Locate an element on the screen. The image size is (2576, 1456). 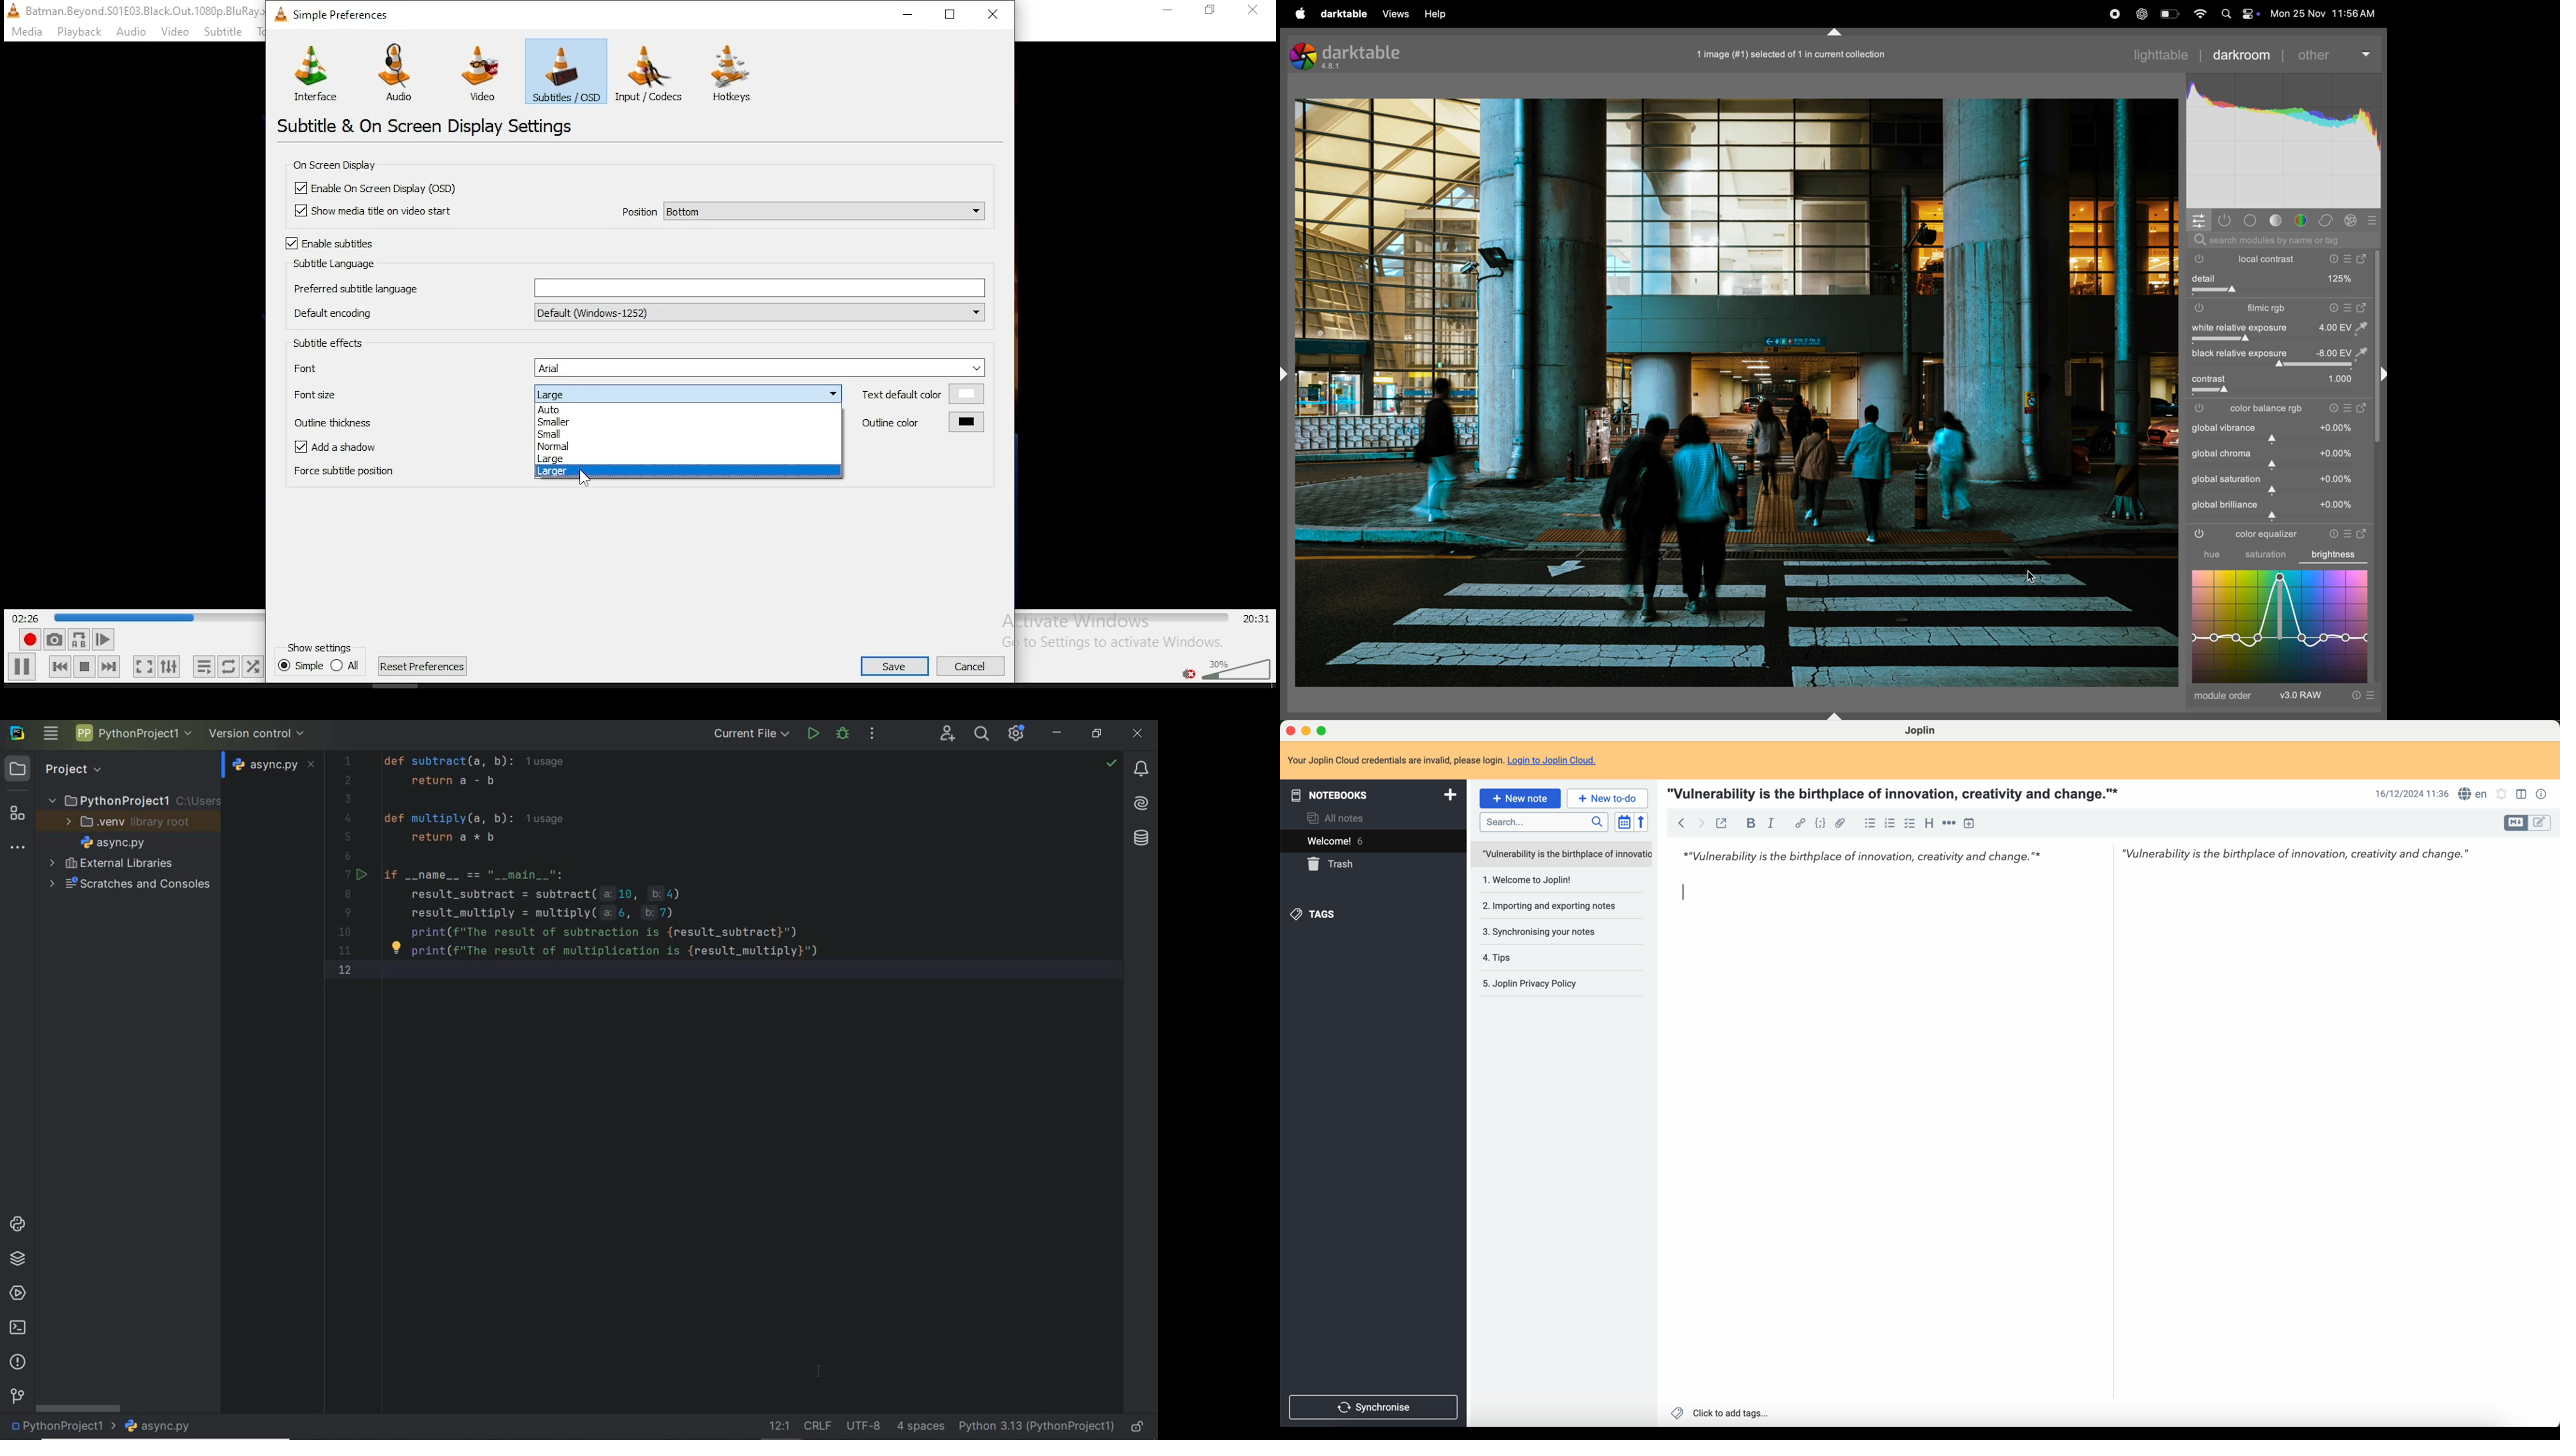
heading is located at coordinates (1927, 824).